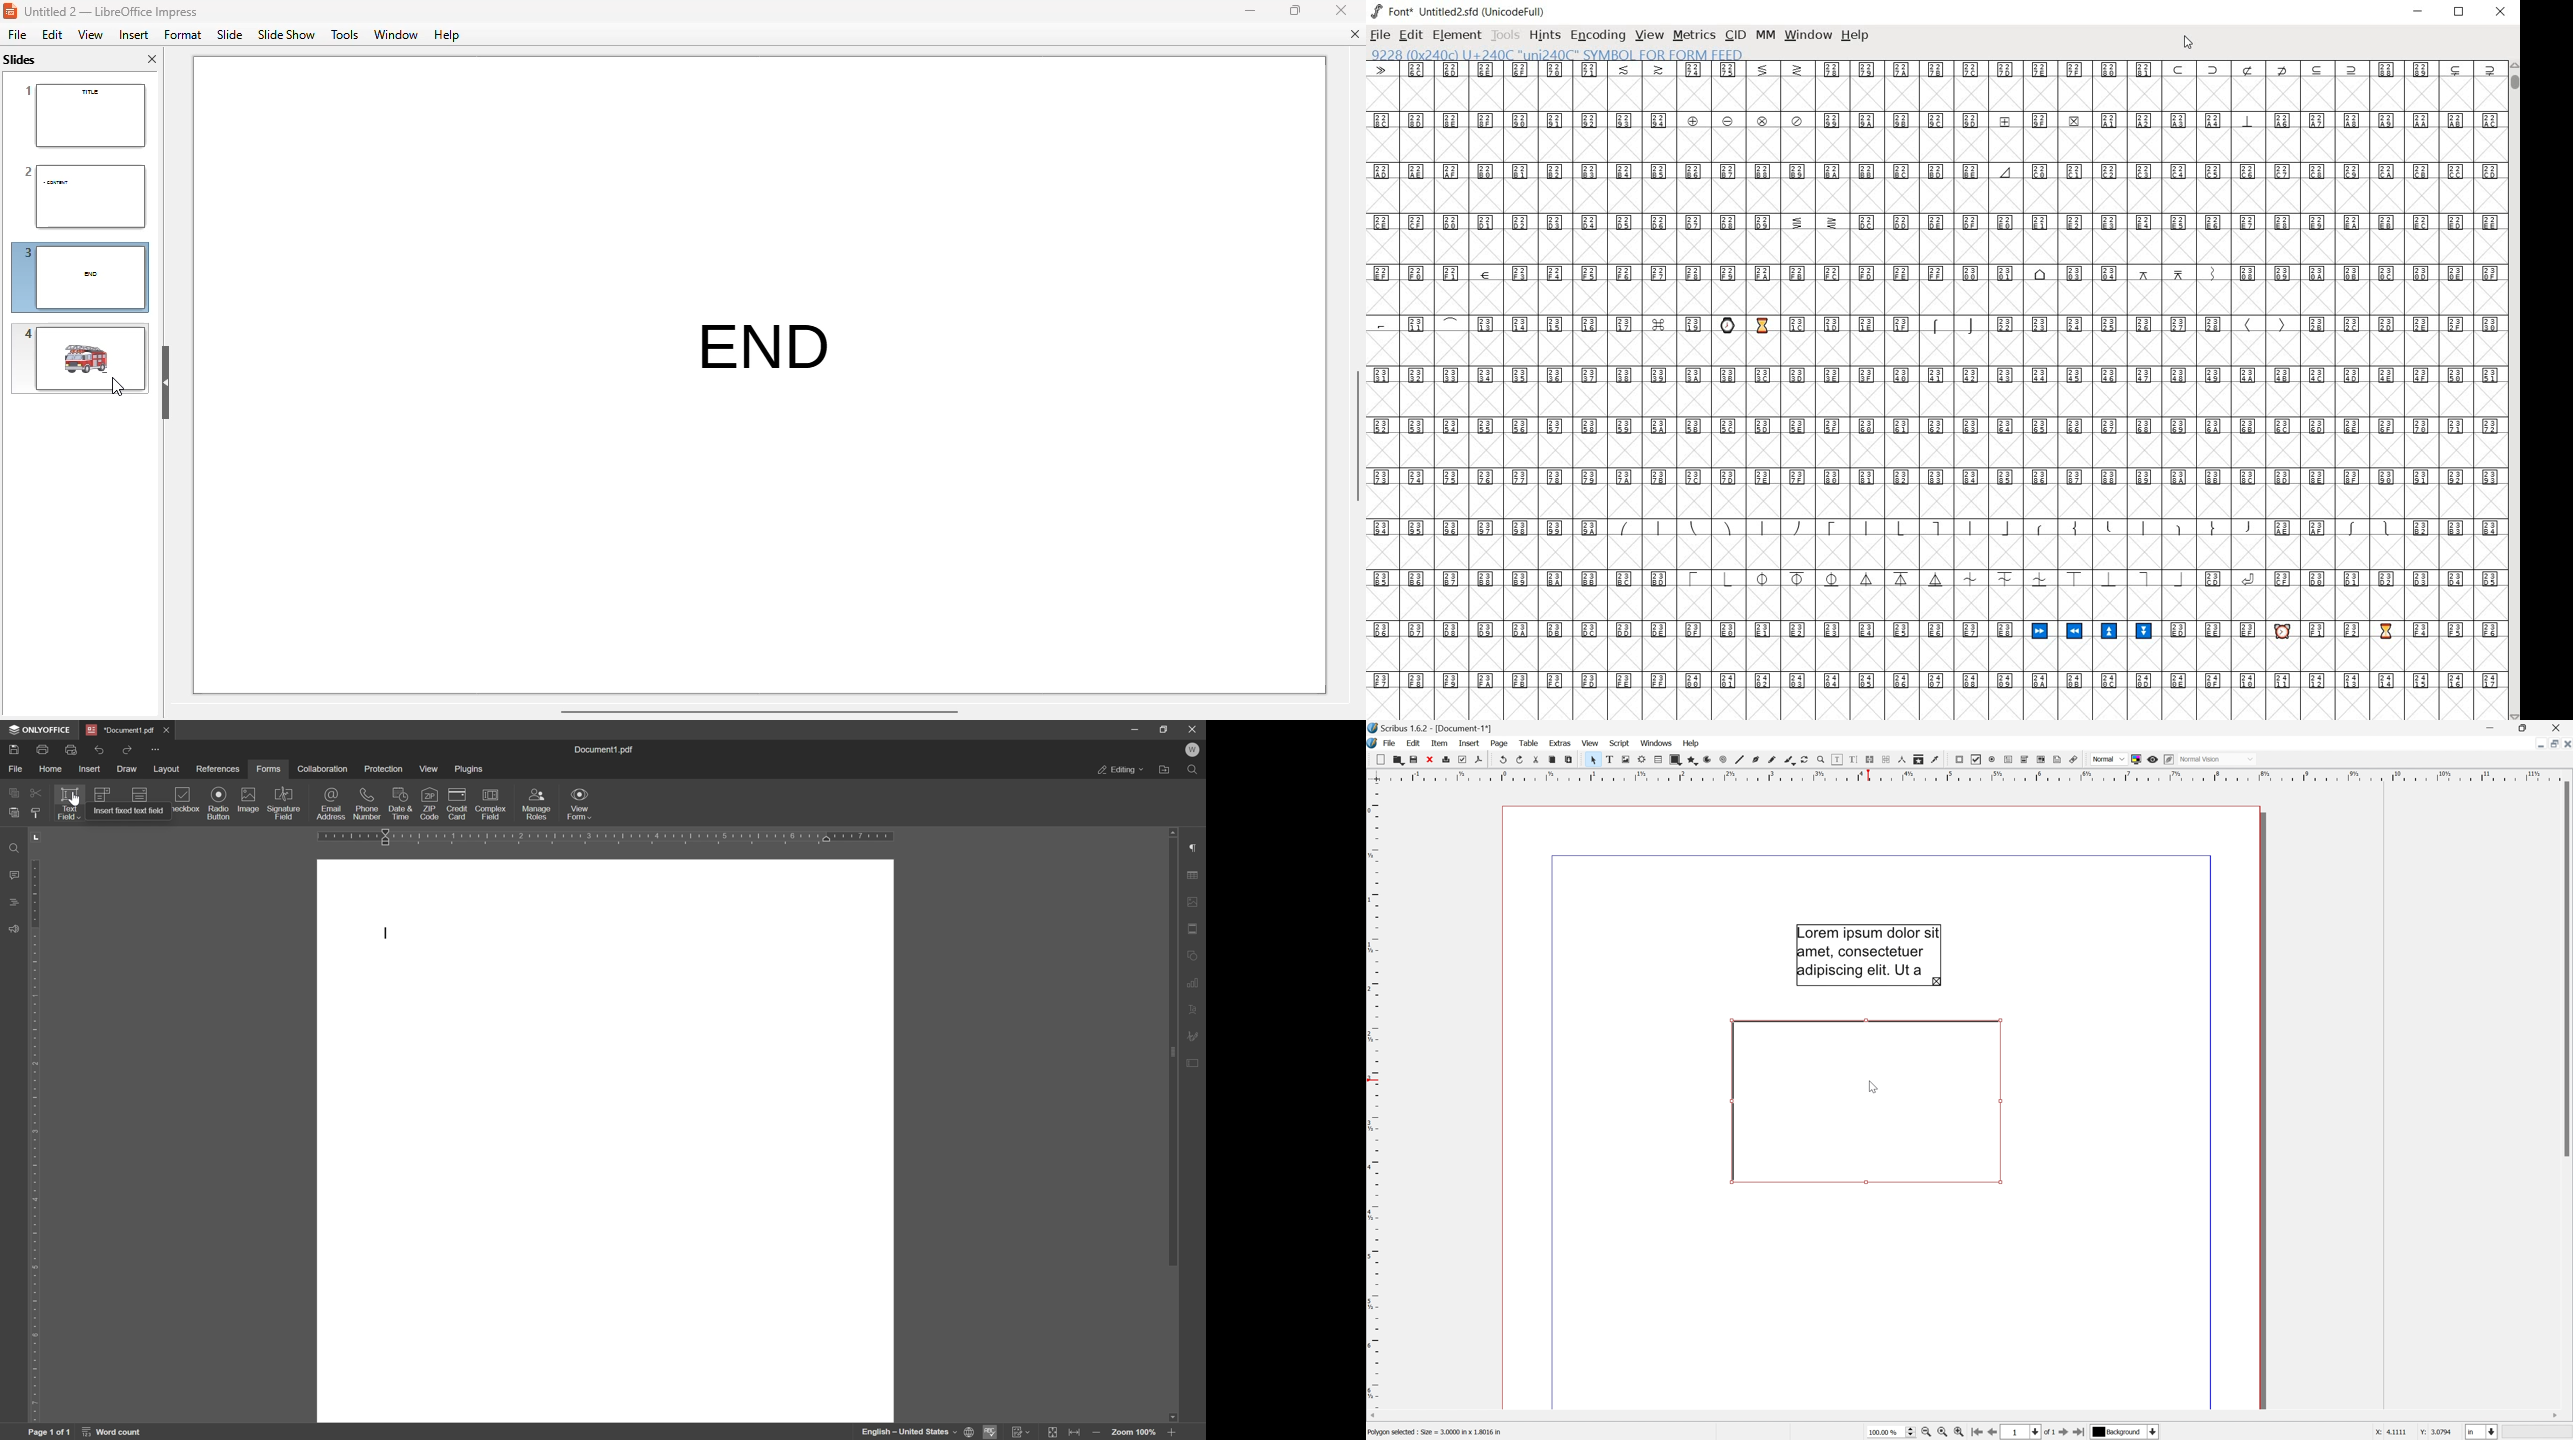 The height and width of the screenshot is (1456, 2576). What do you see at coordinates (1357, 436) in the screenshot?
I see `vertical scroll bar` at bounding box center [1357, 436].